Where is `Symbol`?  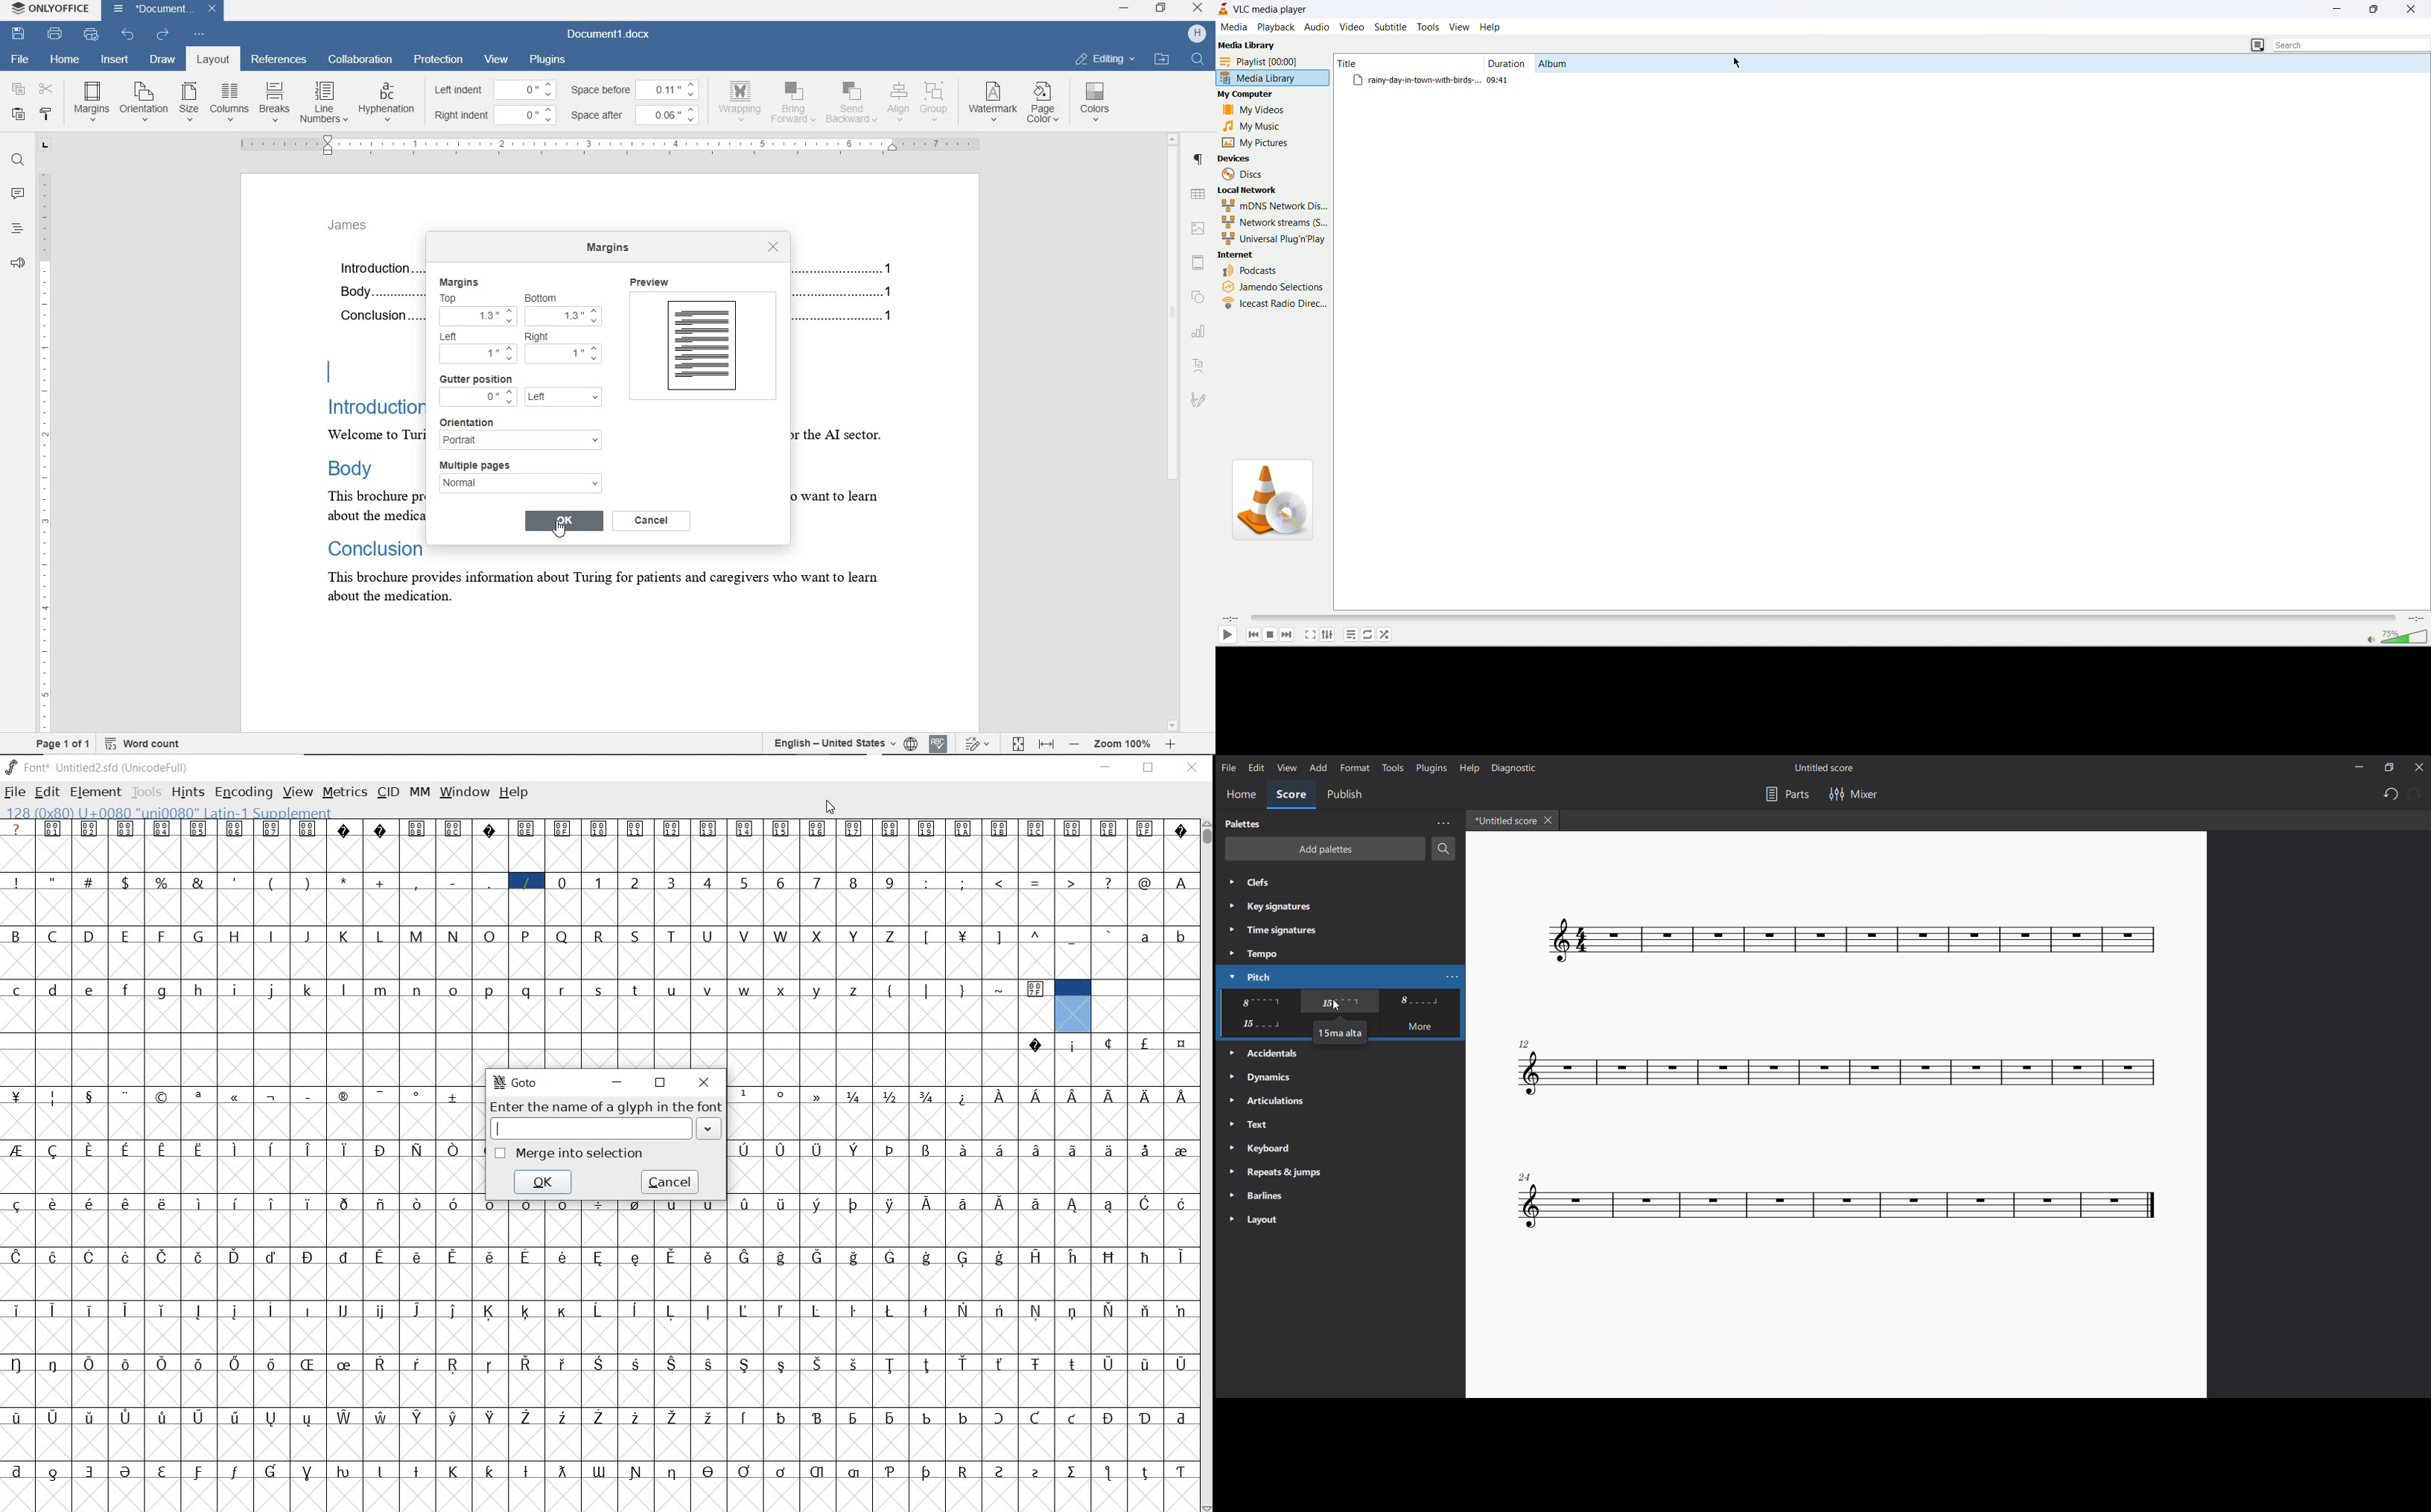 Symbol is located at coordinates (964, 1416).